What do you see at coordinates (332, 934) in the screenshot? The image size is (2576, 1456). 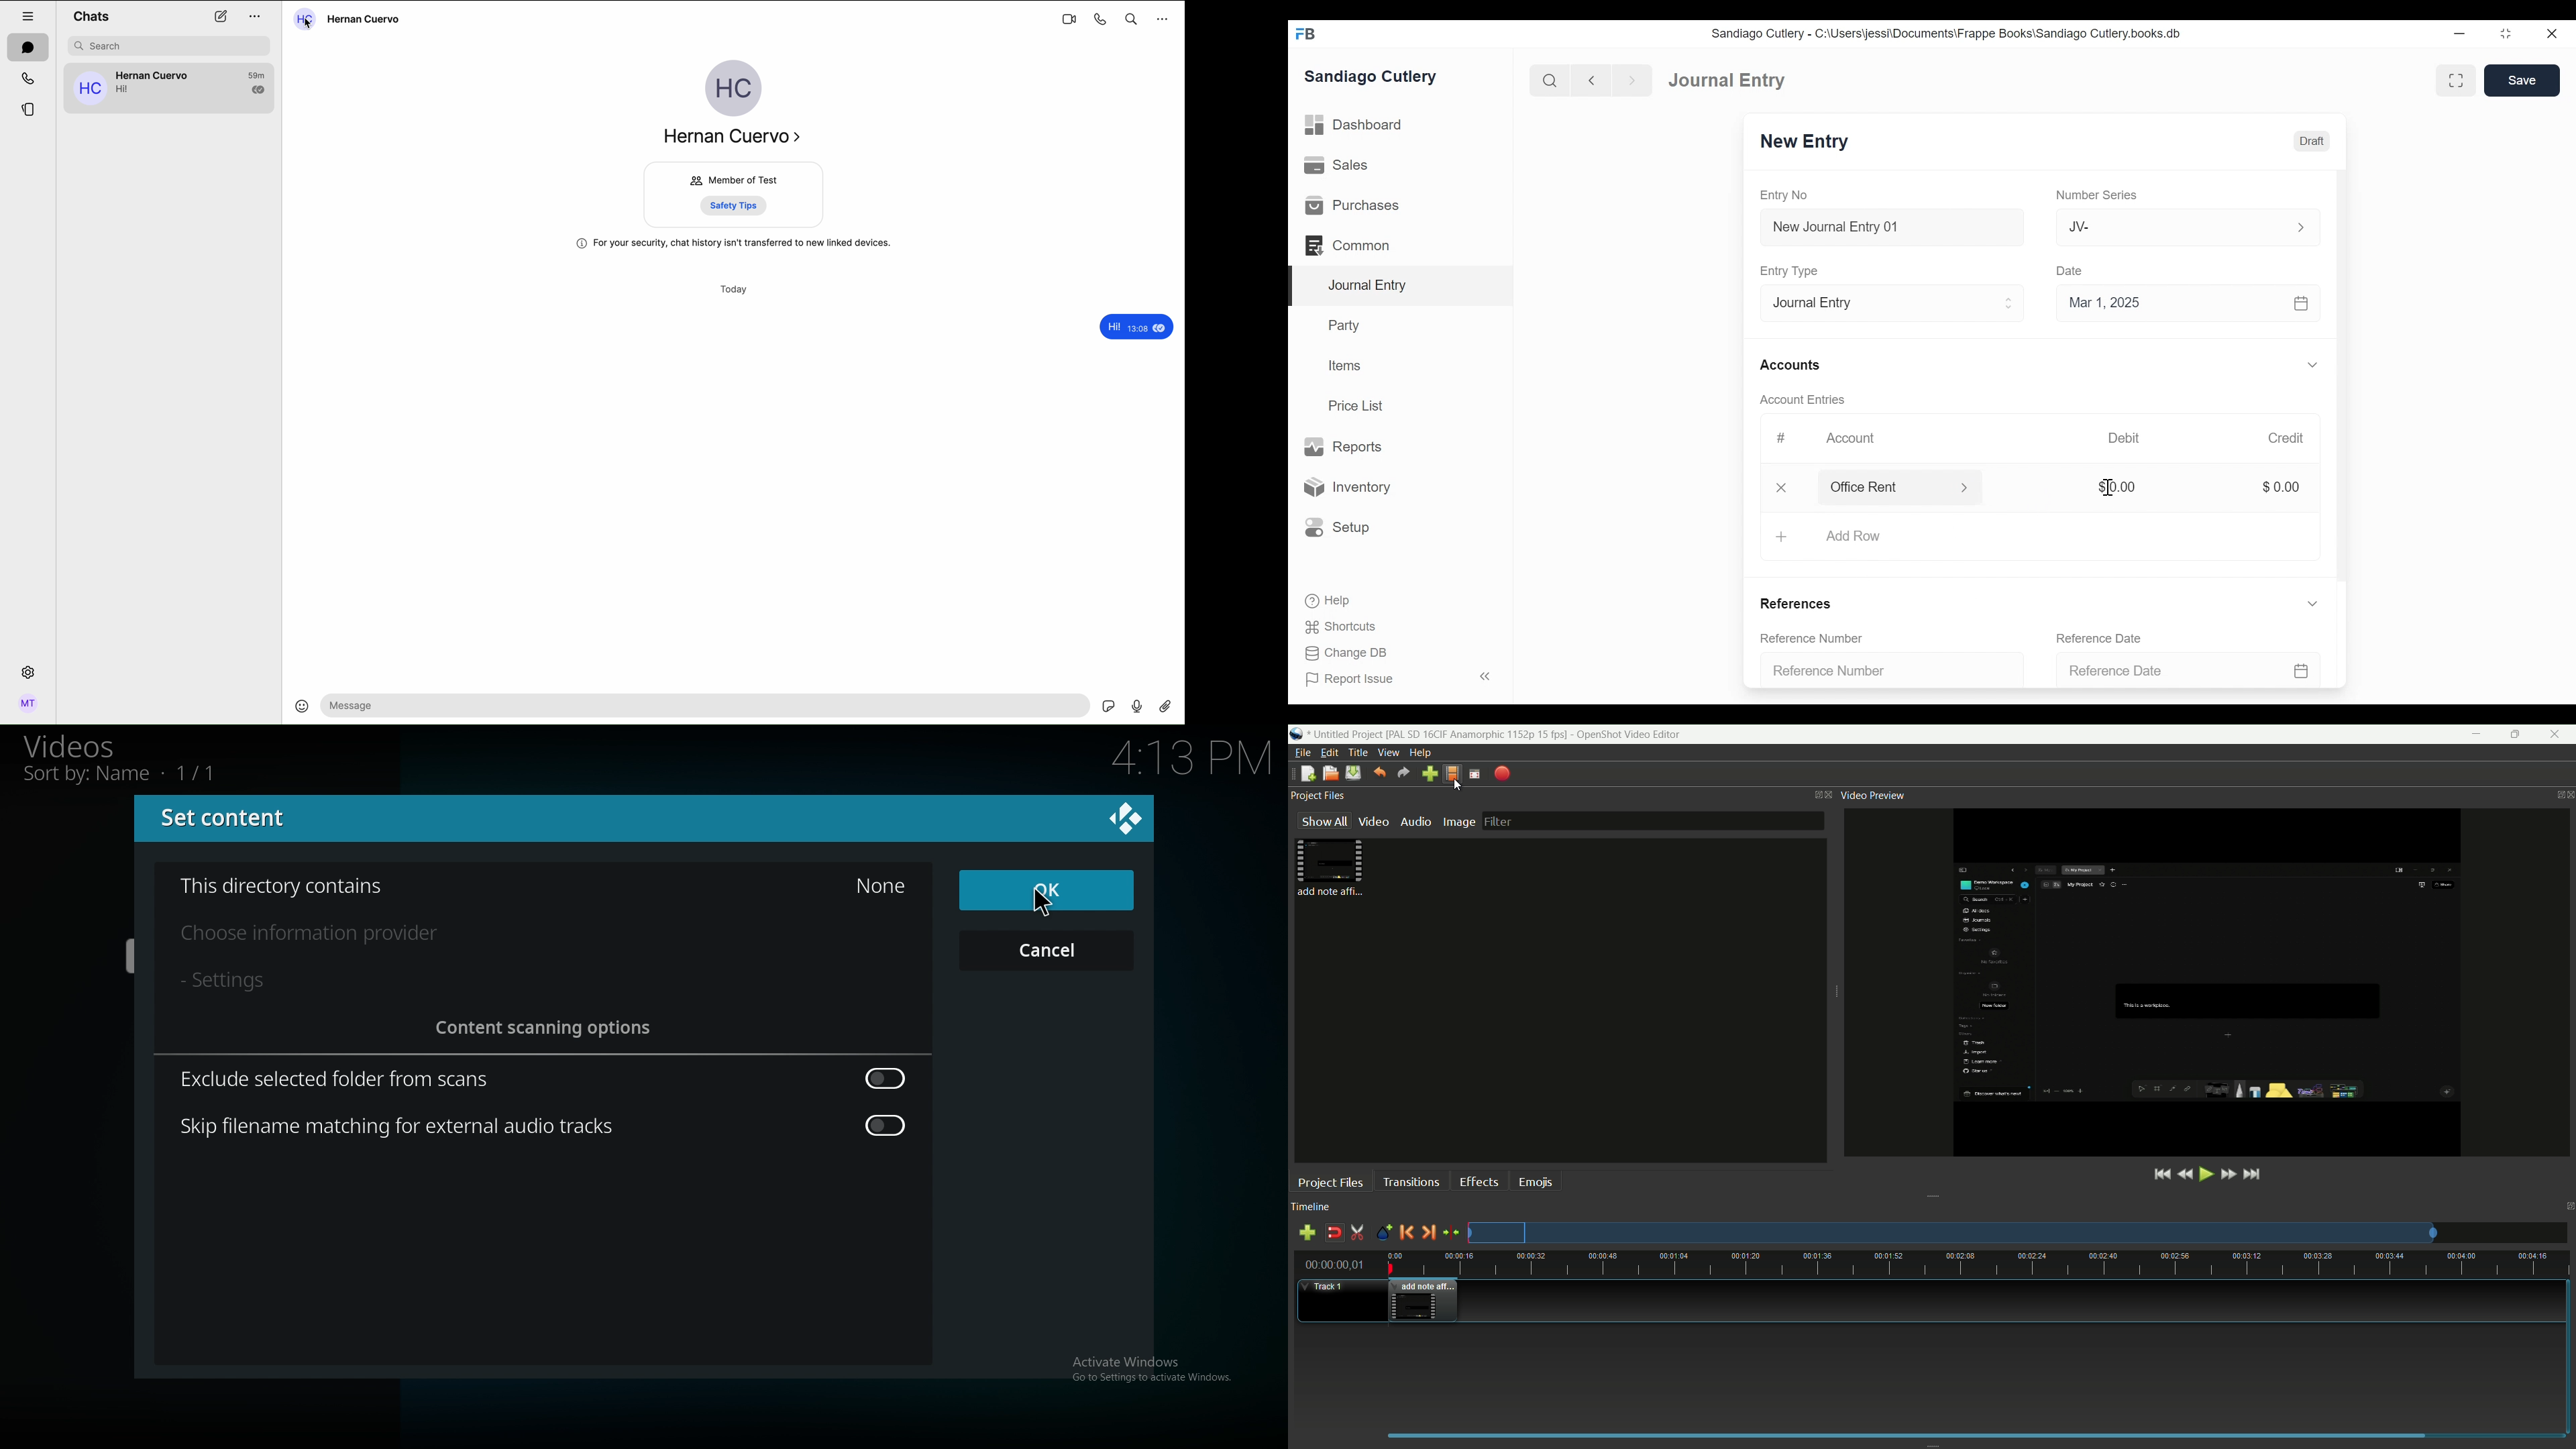 I see `choose info provider` at bounding box center [332, 934].